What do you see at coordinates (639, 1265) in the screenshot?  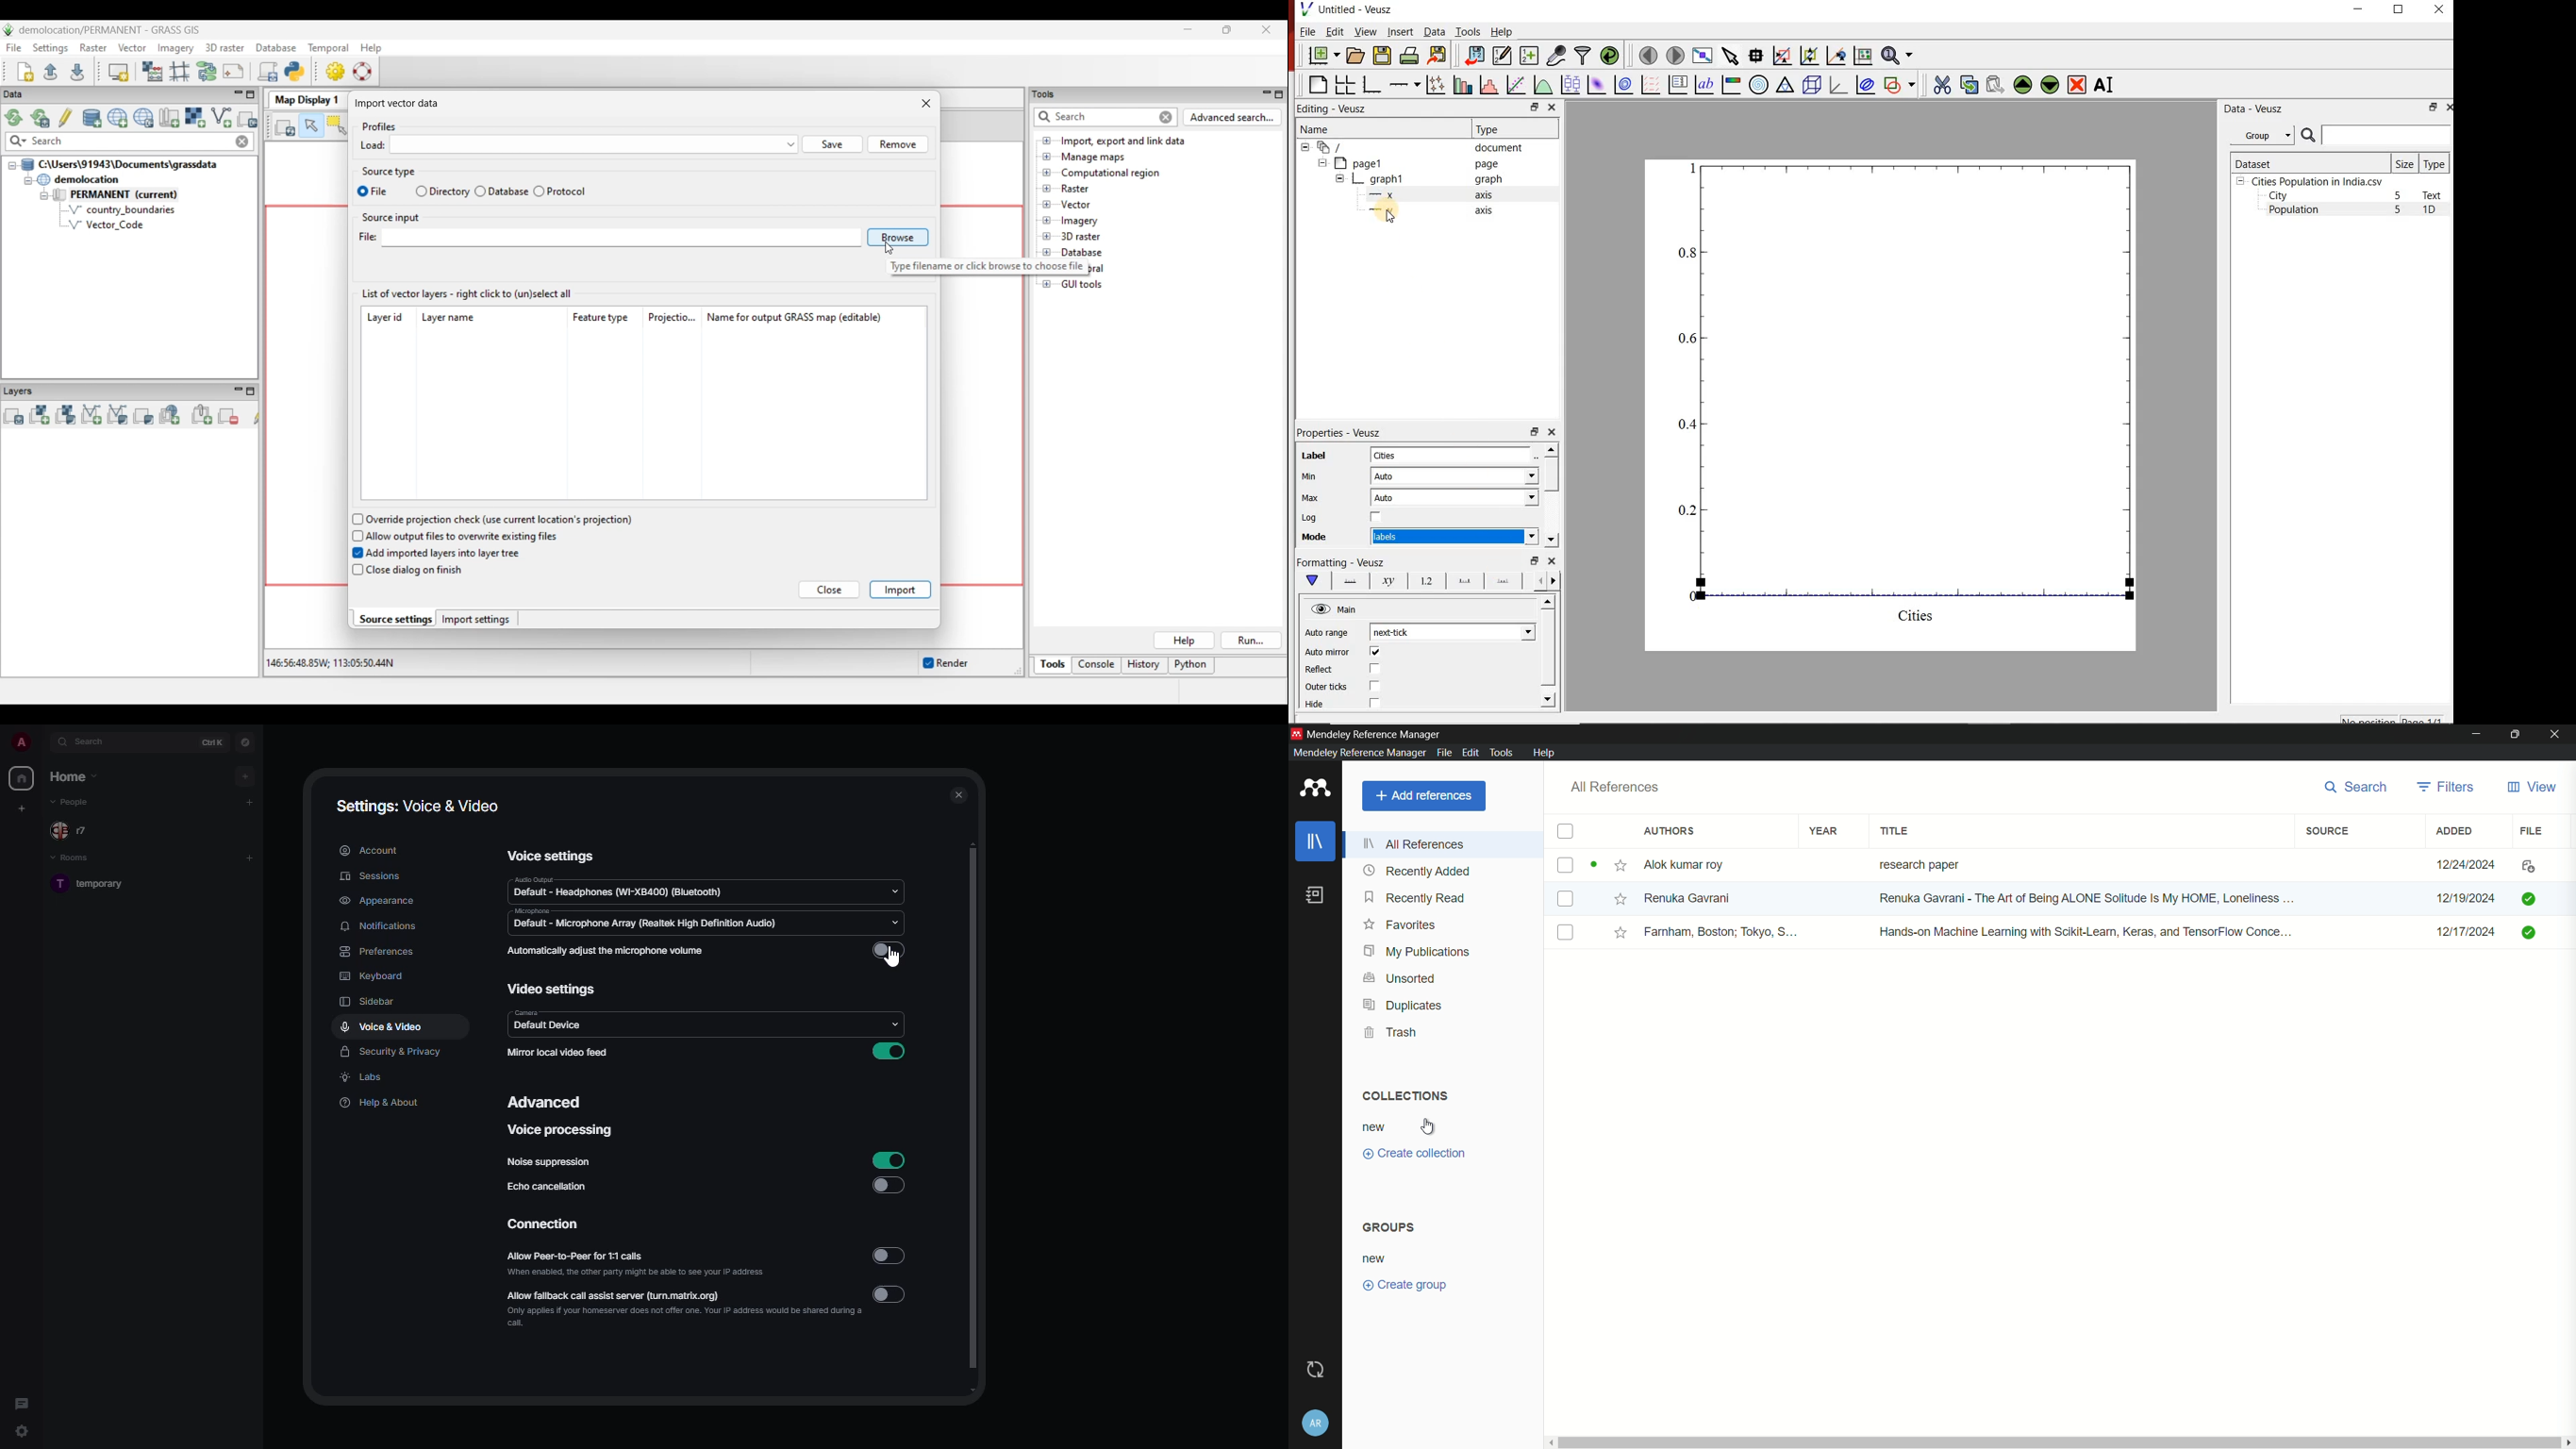 I see `allow peer-to-peer for 1:1 calls` at bounding box center [639, 1265].